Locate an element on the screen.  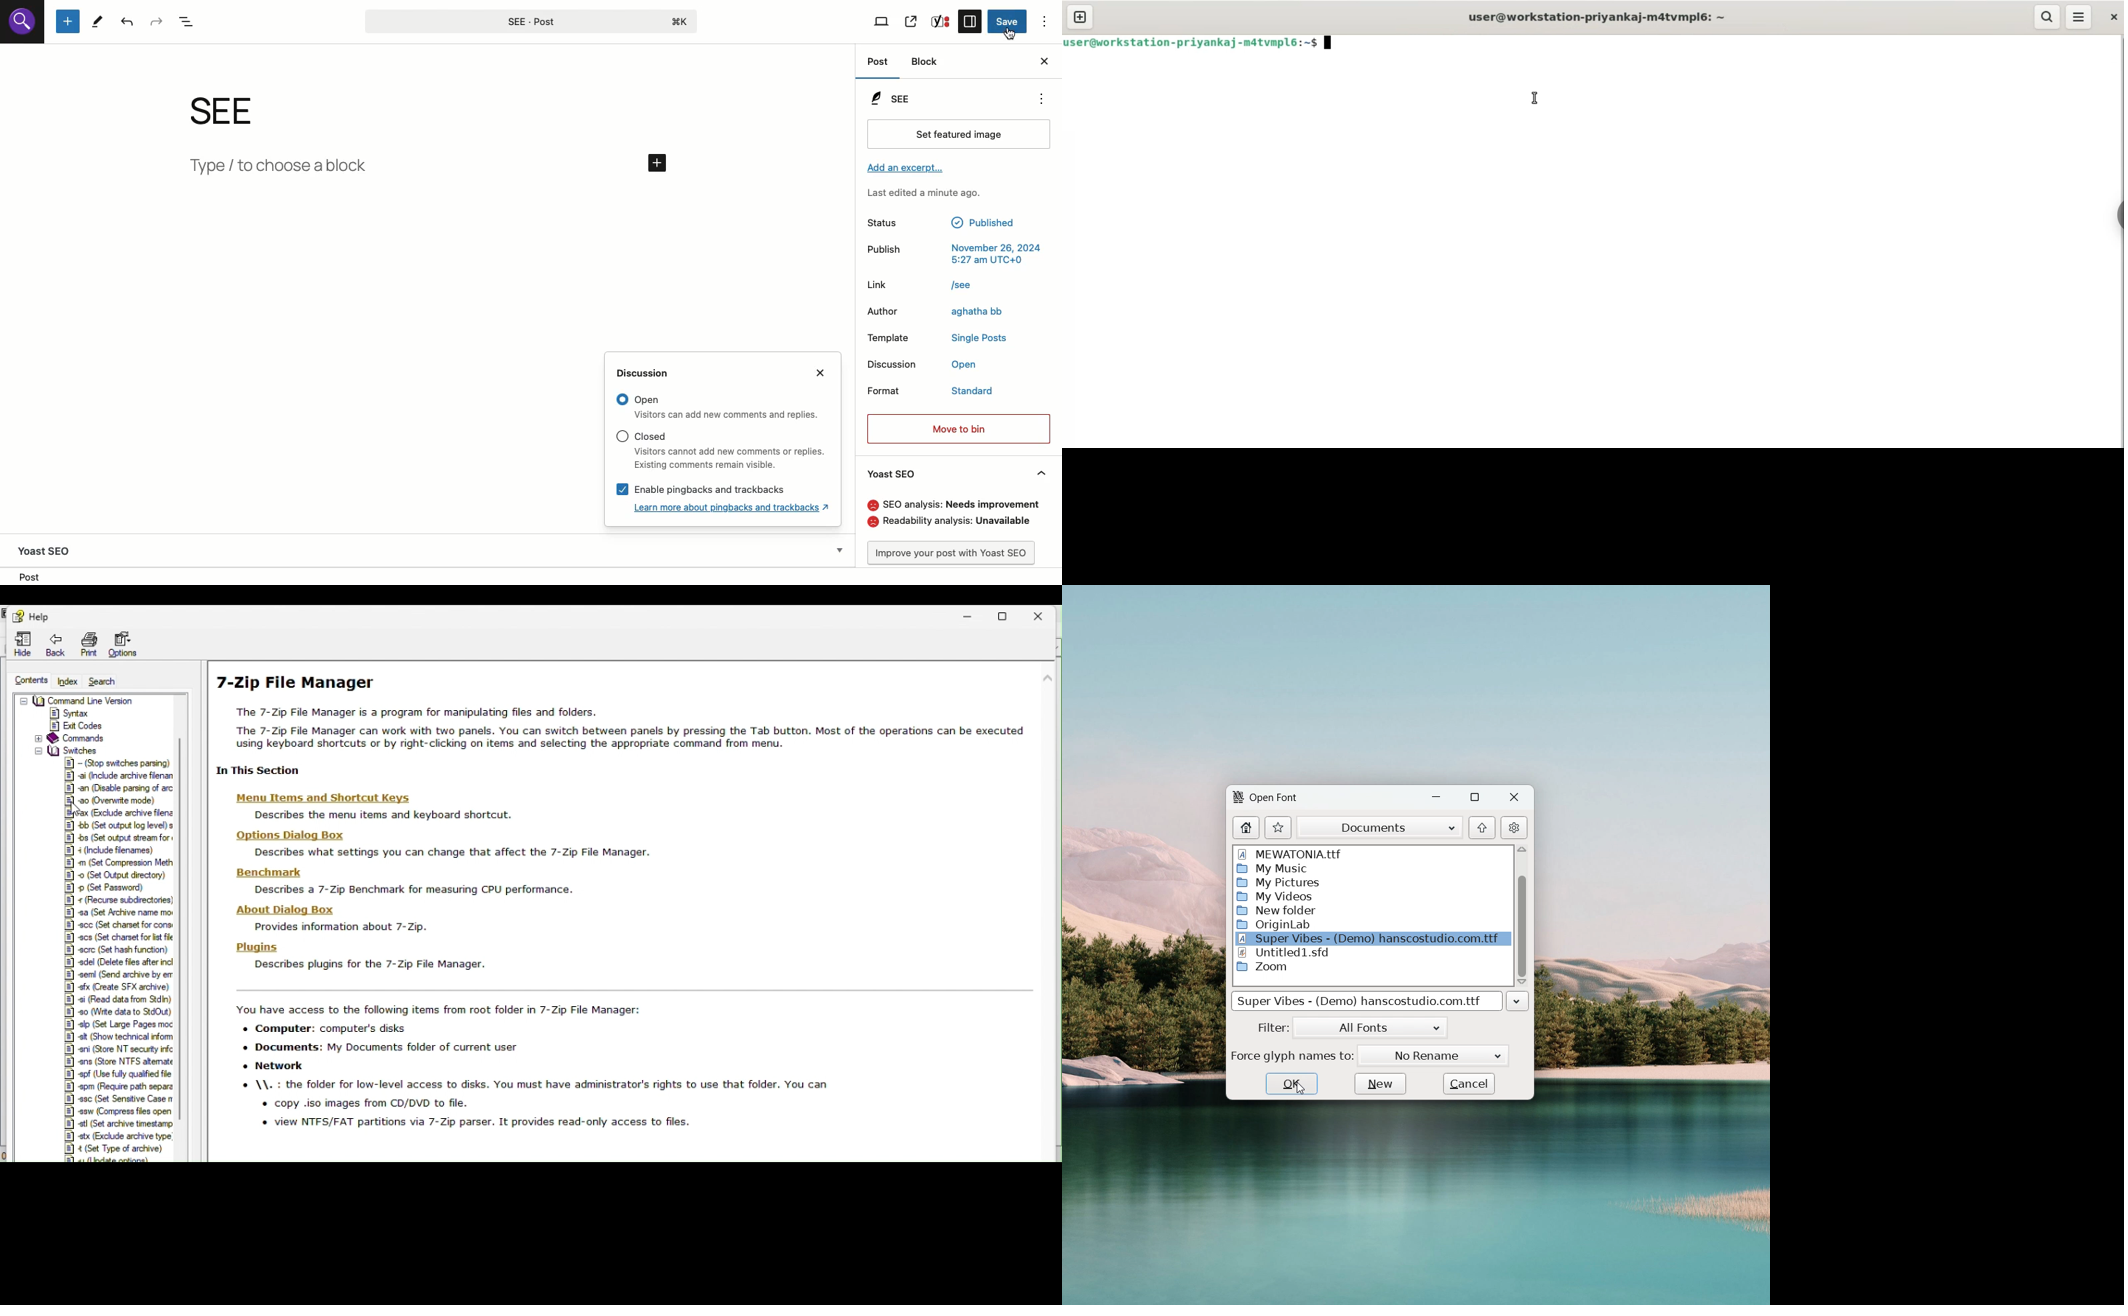
7 zip file manager help page is located at coordinates (620, 707).